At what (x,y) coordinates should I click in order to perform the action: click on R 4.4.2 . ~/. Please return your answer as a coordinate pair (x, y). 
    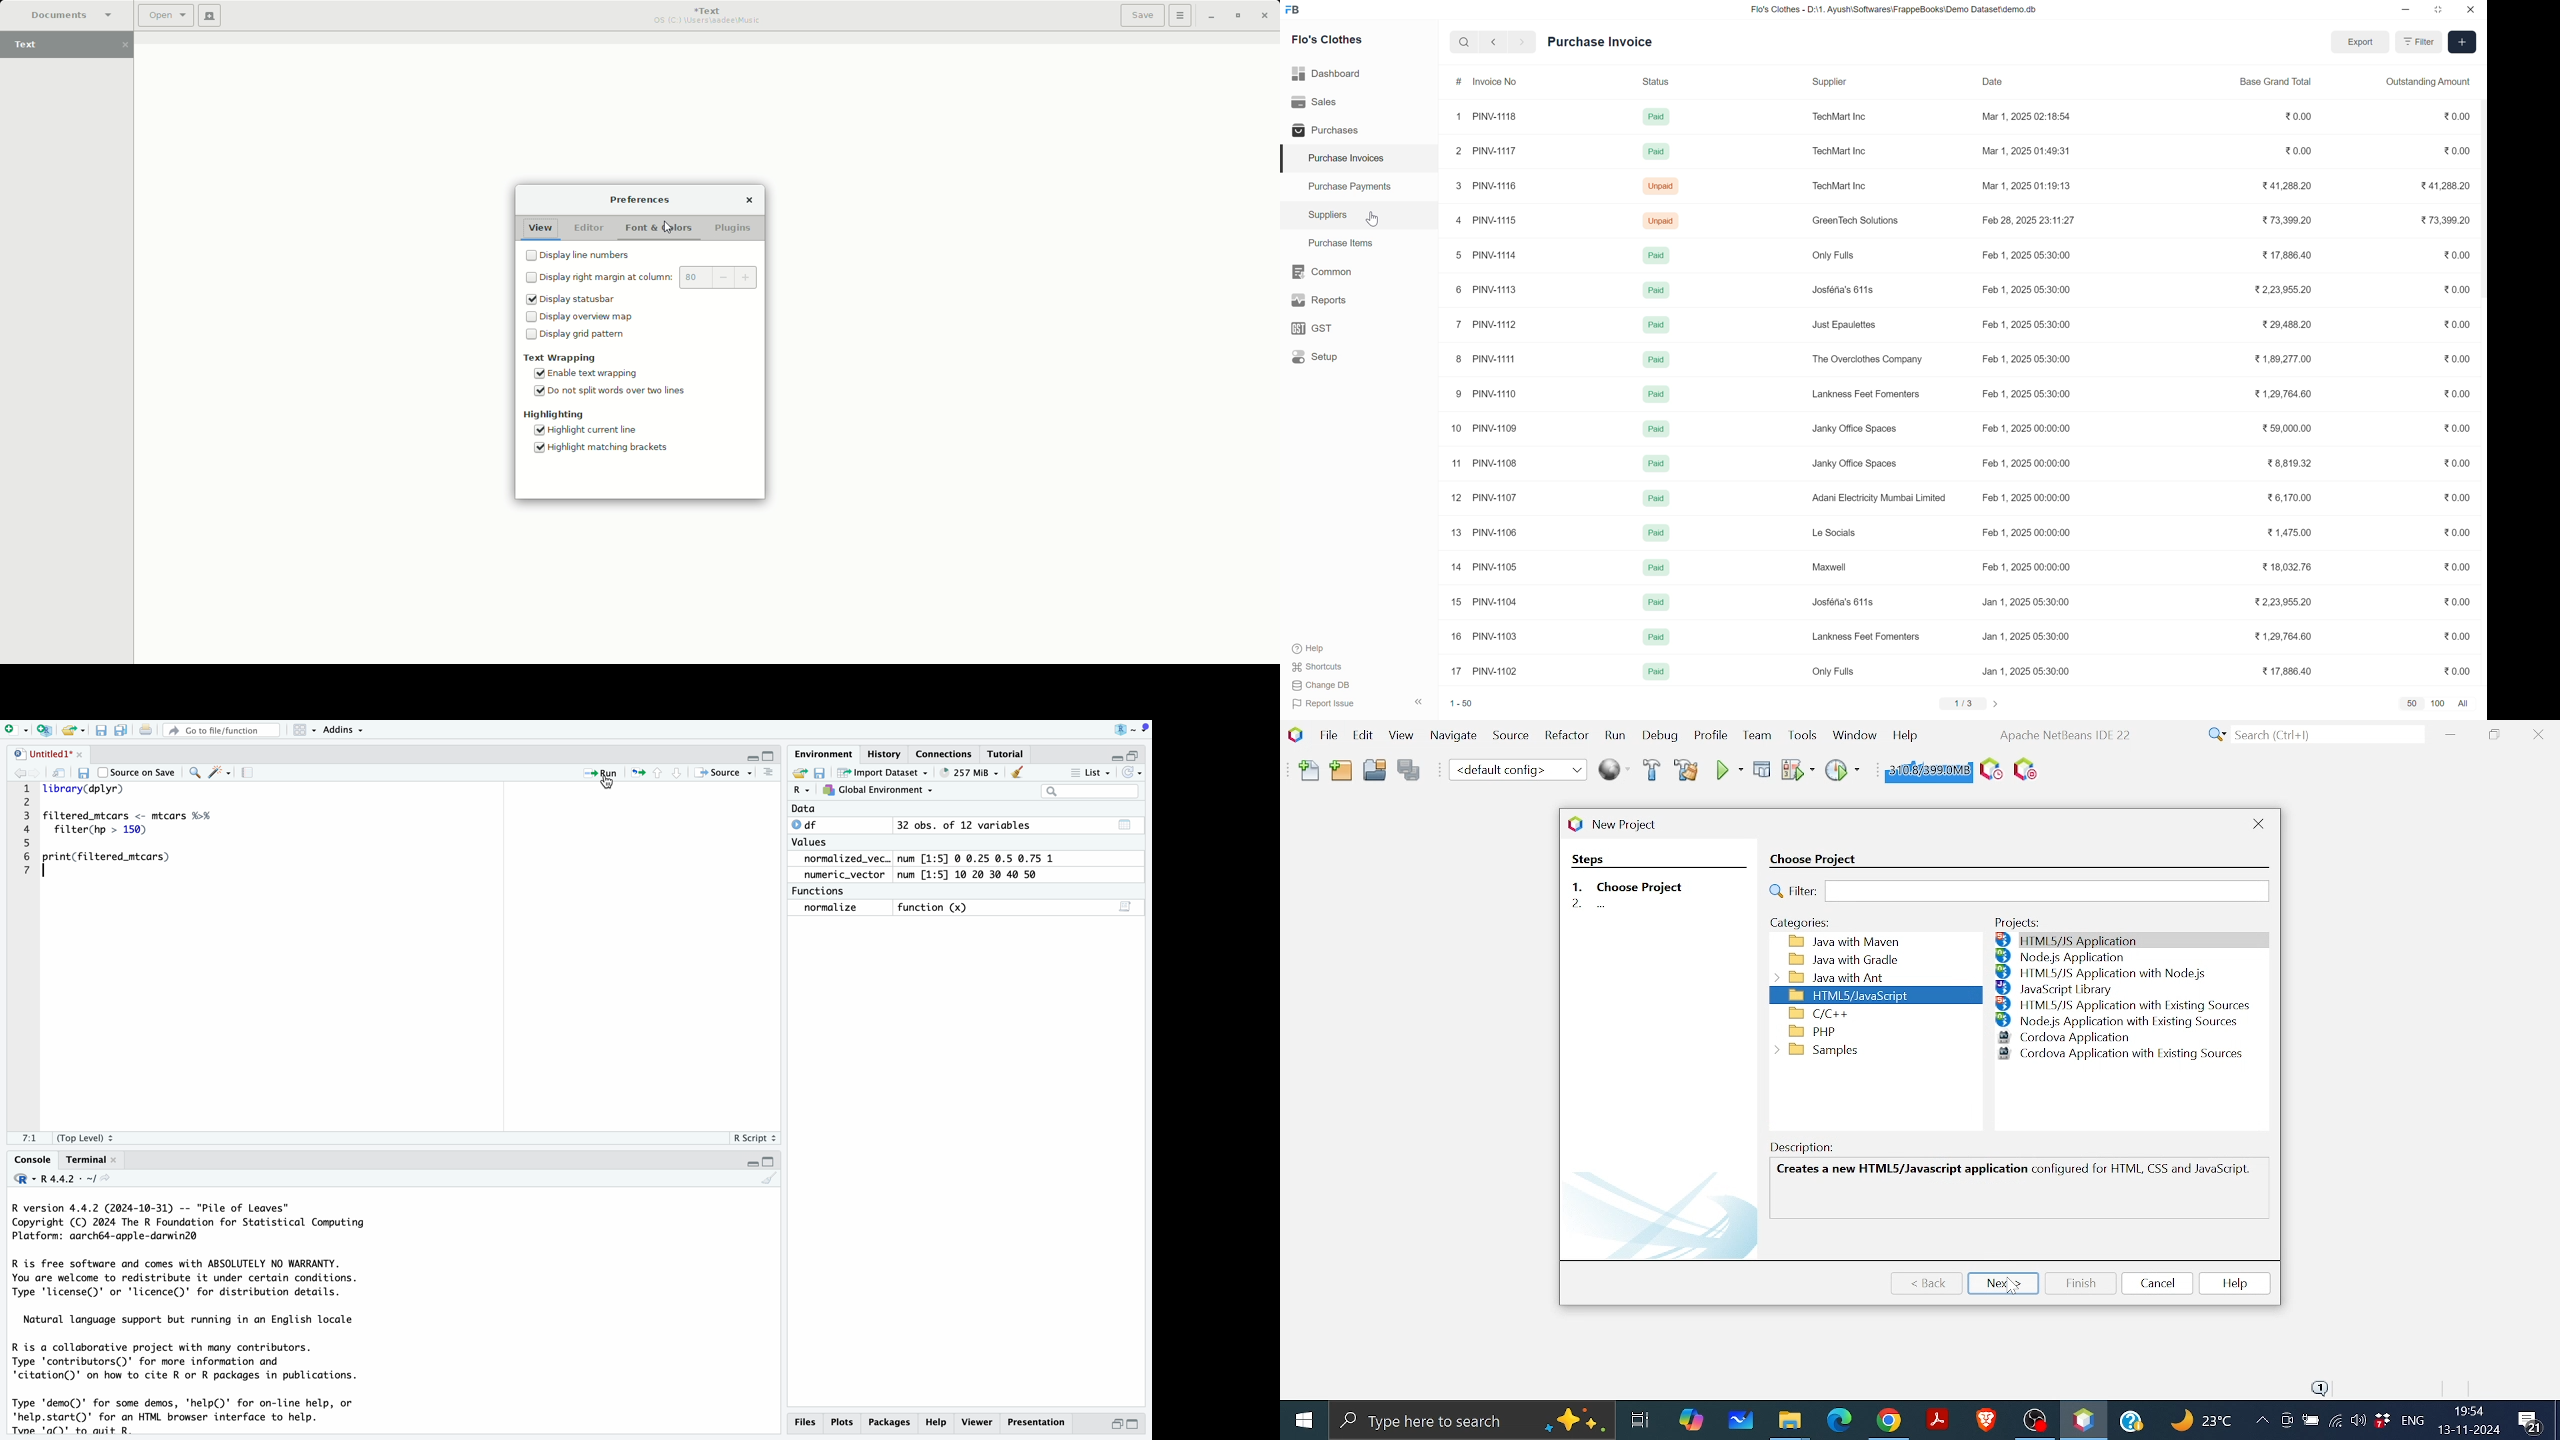
    Looking at the image, I should click on (64, 1179).